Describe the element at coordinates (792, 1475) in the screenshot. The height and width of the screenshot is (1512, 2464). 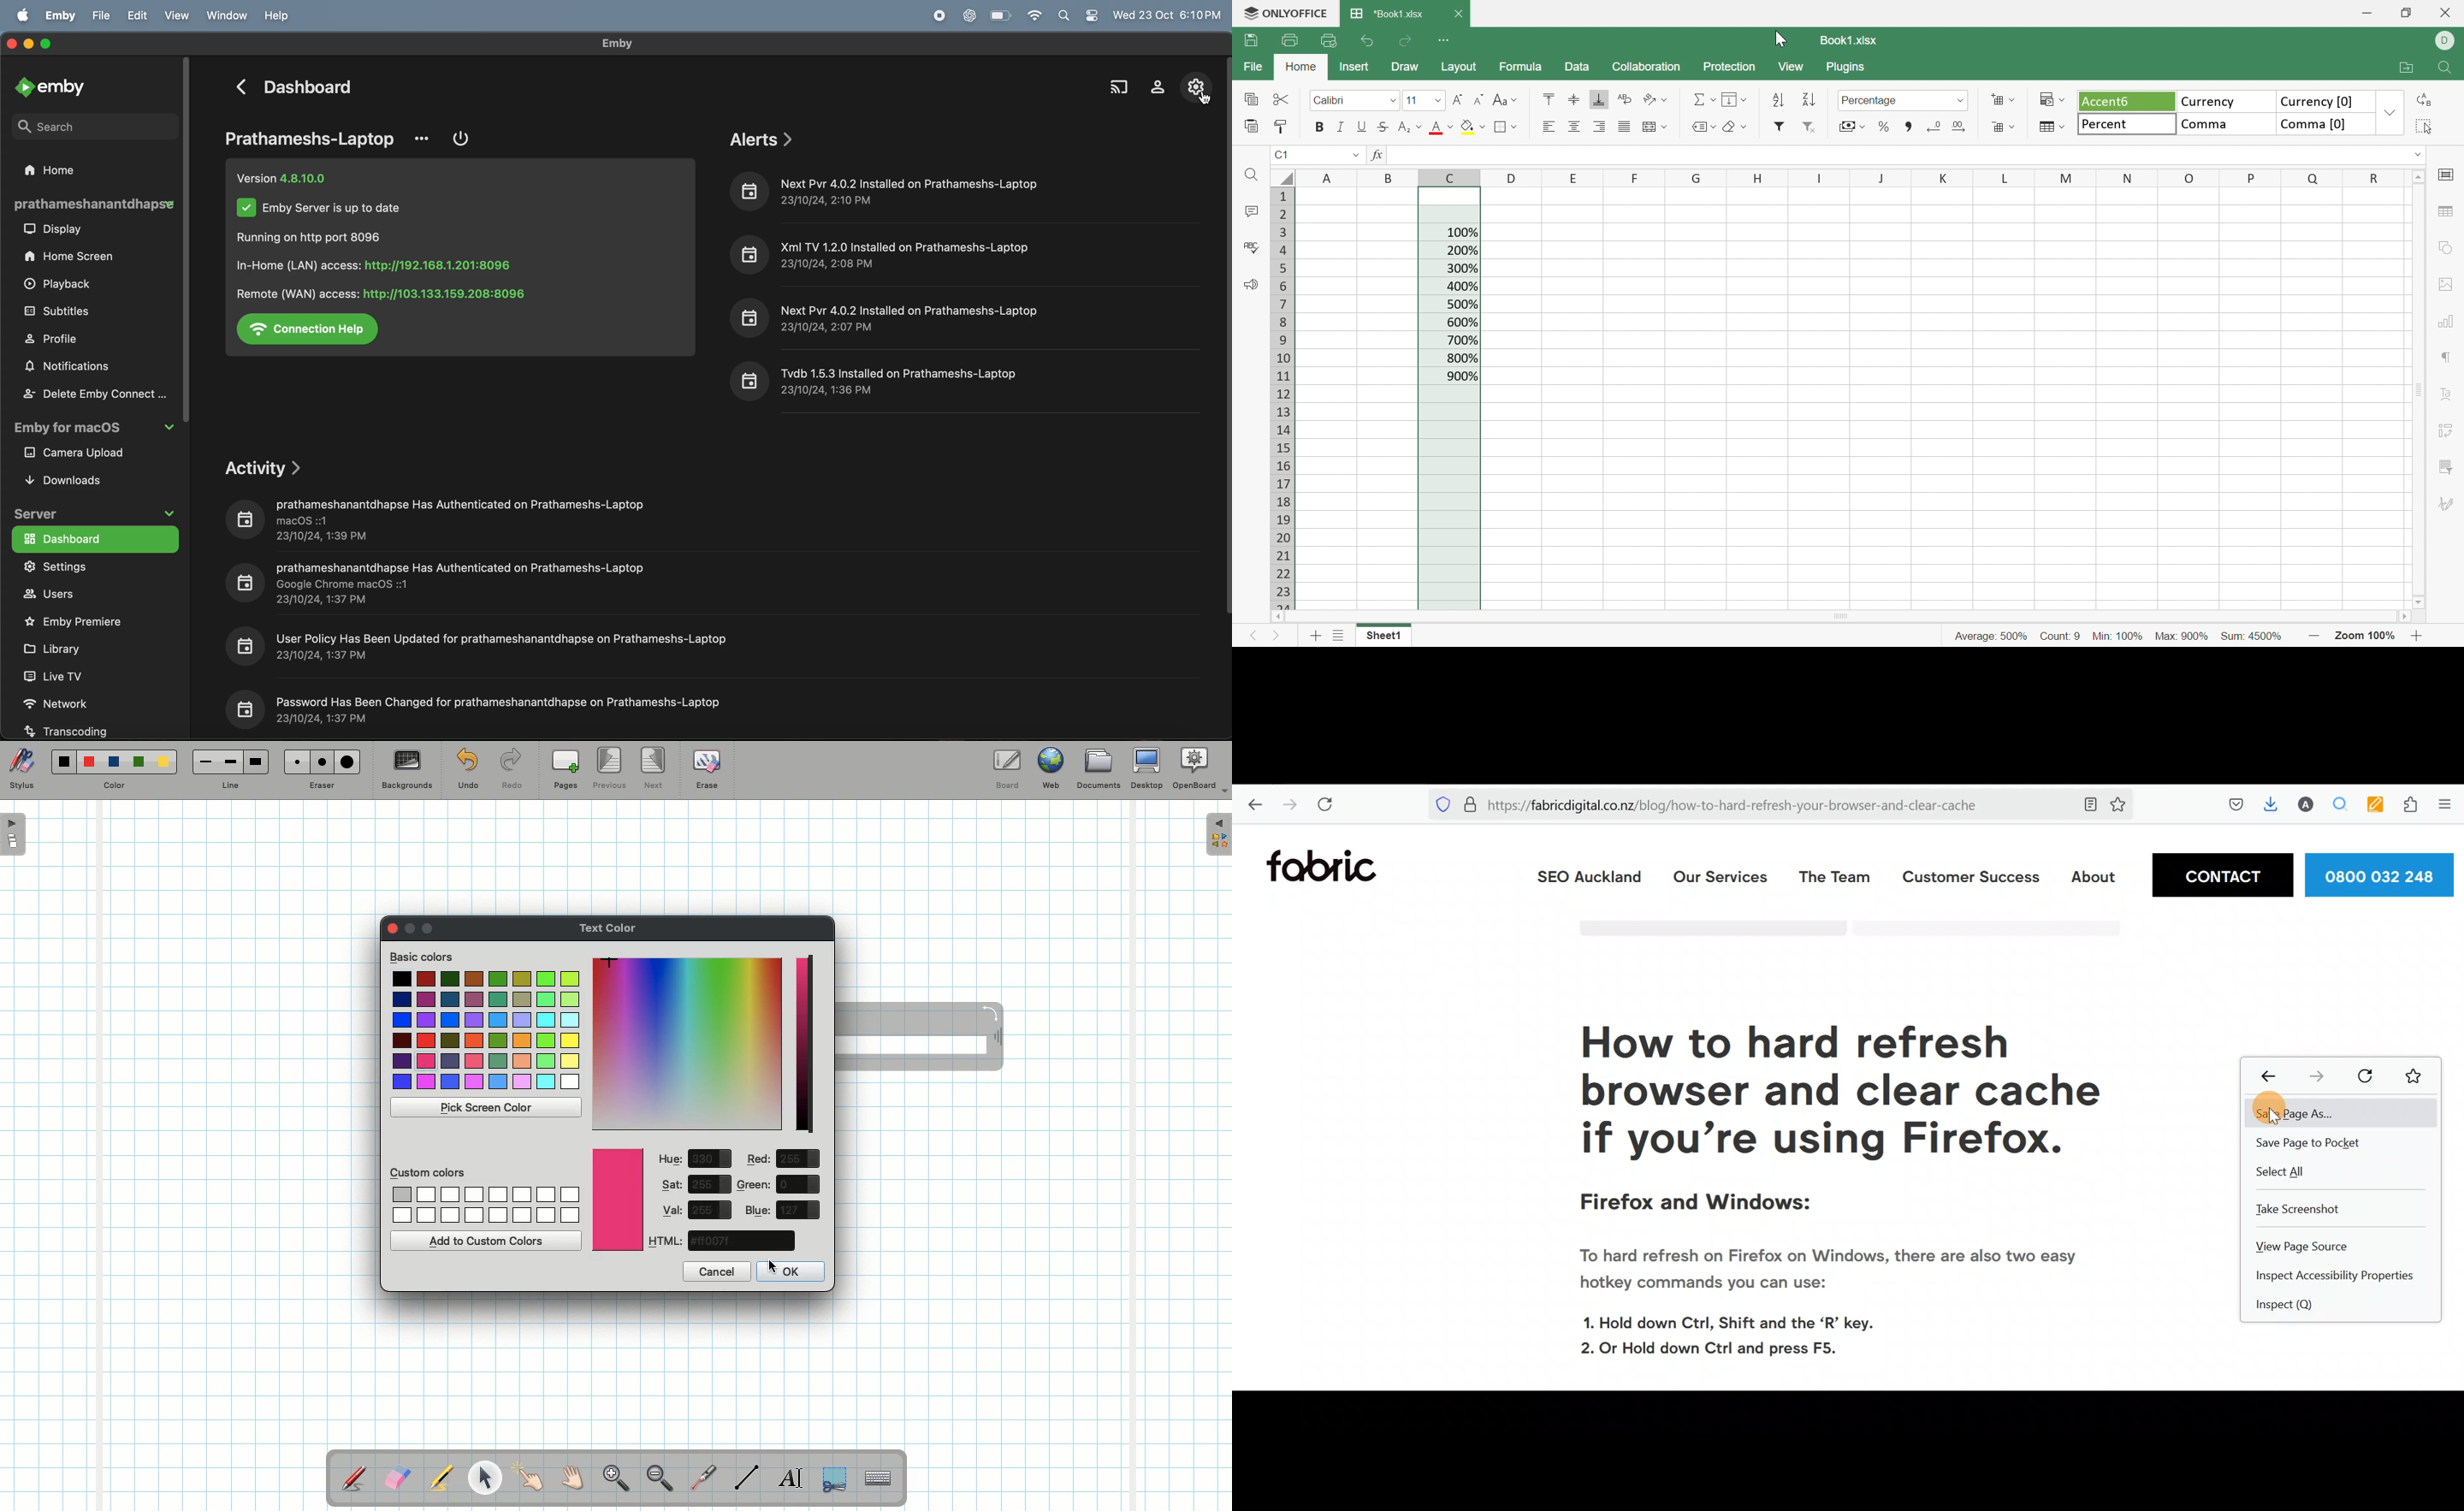
I see `Write text` at that location.